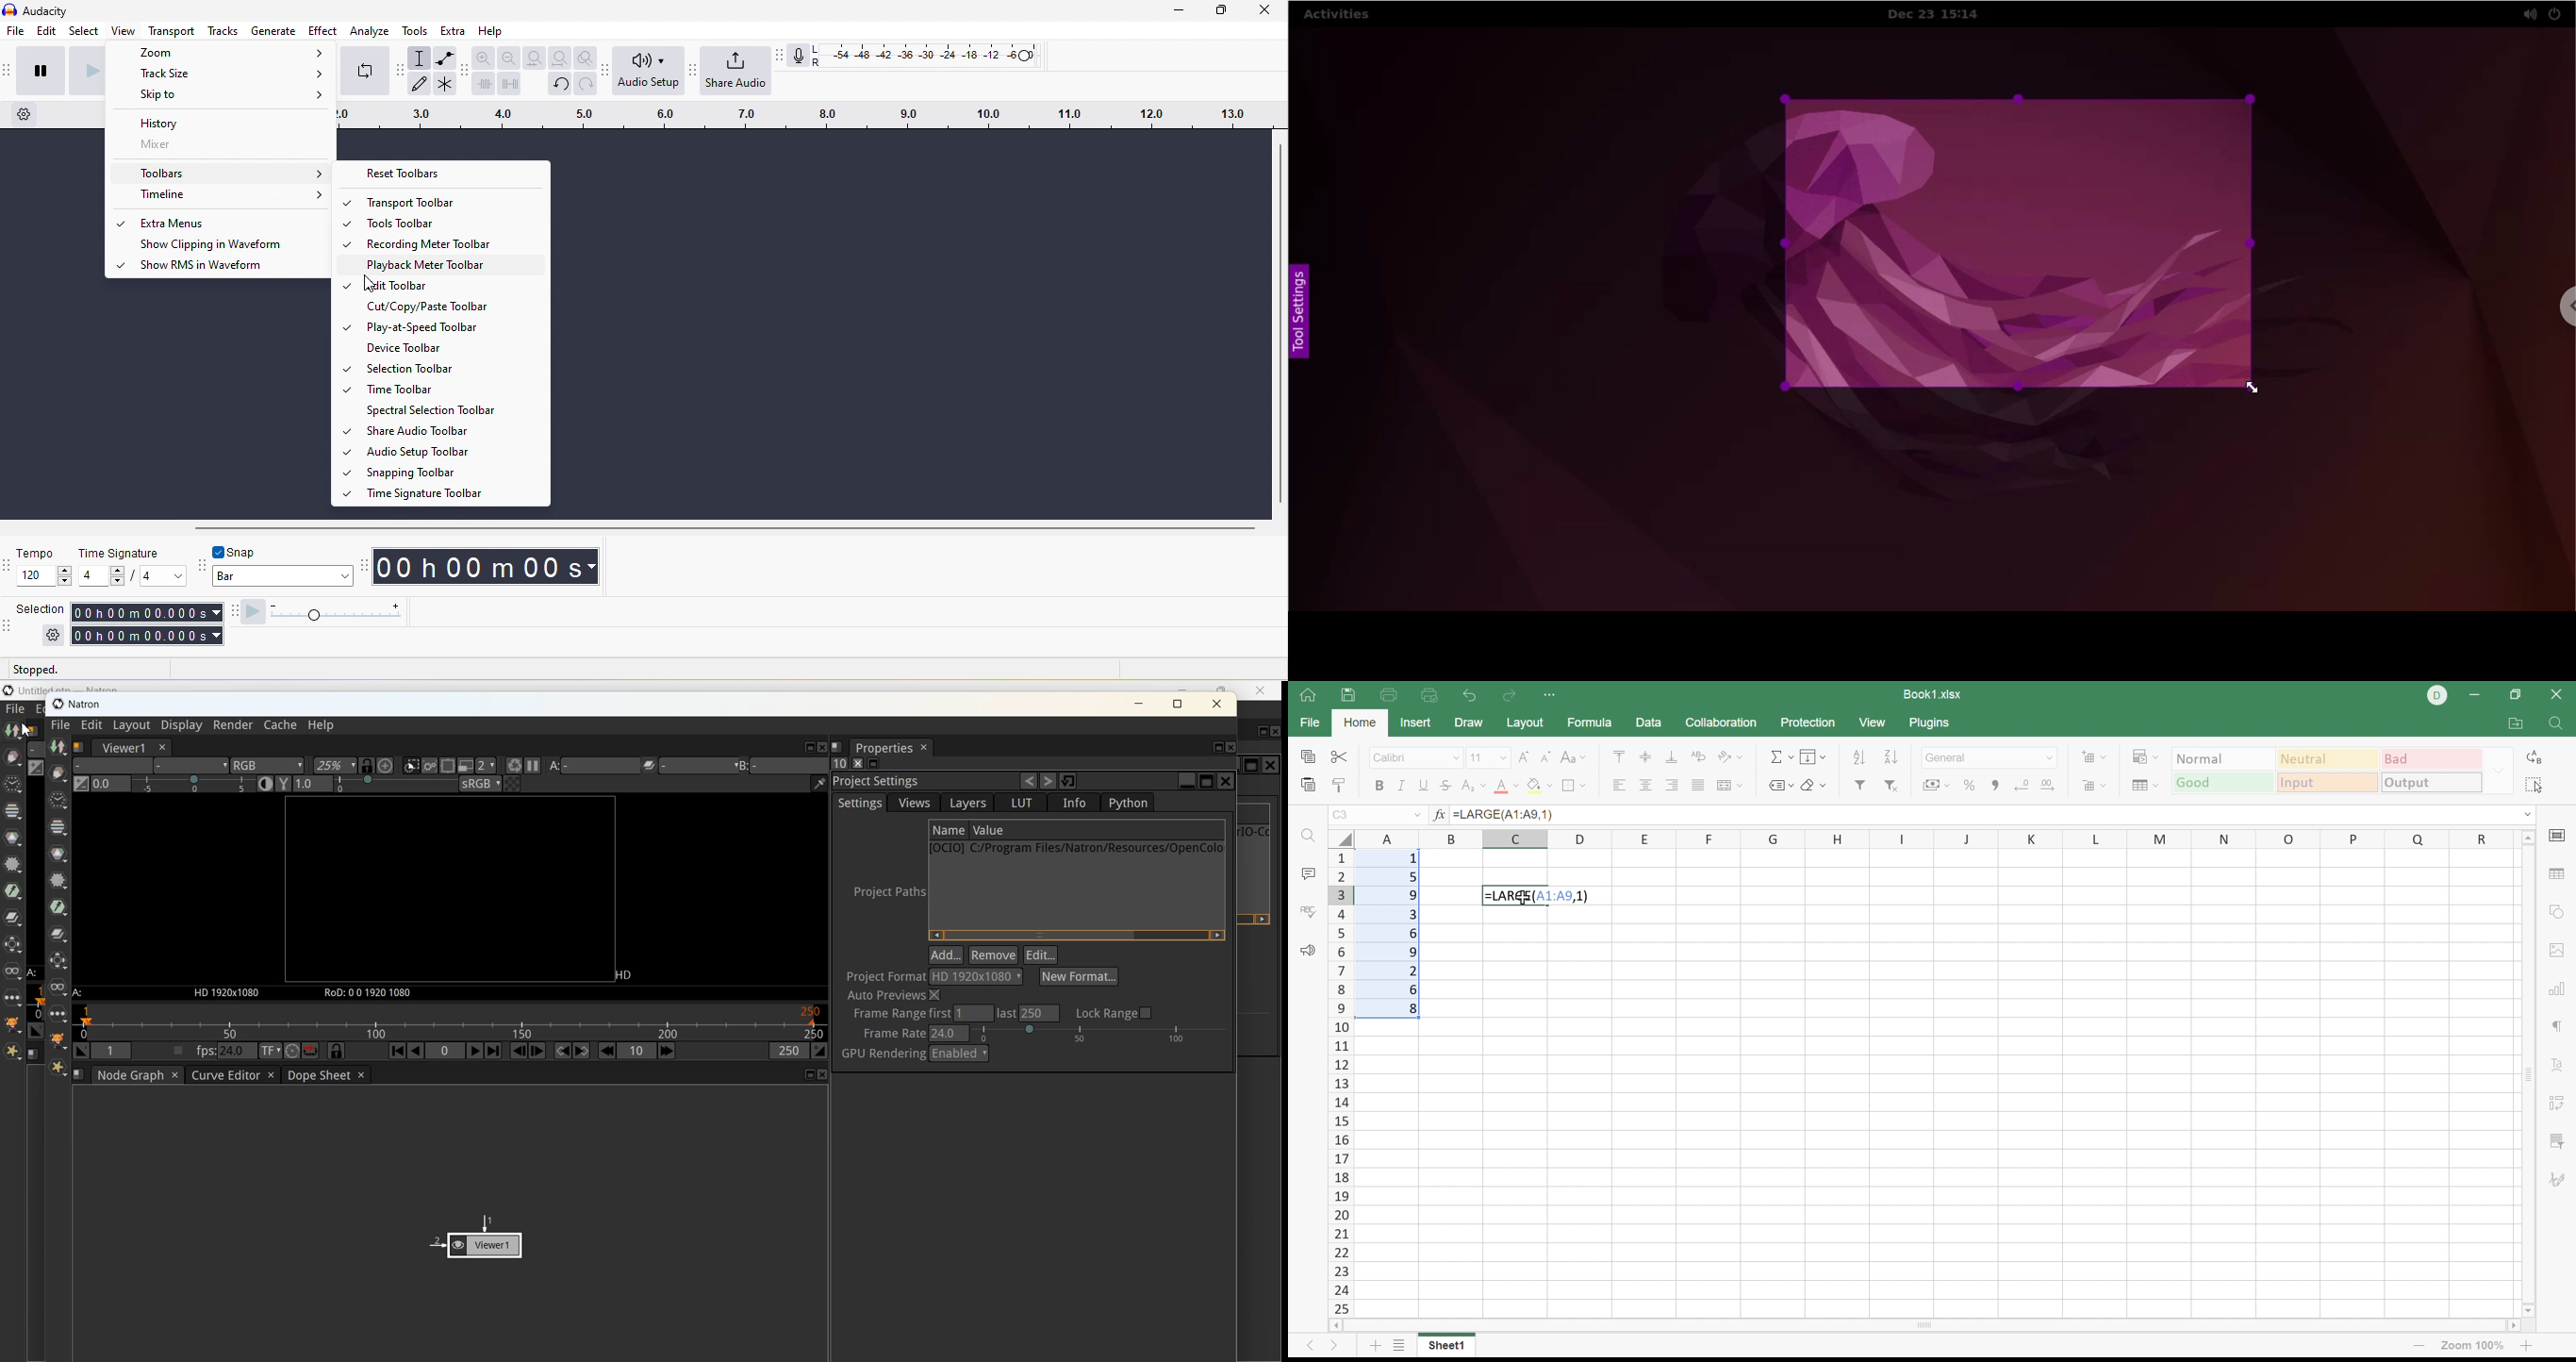 The image size is (2576, 1372). Describe the element at coordinates (691, 69) in the screenshot. I see `share audio toolbar` at that location.